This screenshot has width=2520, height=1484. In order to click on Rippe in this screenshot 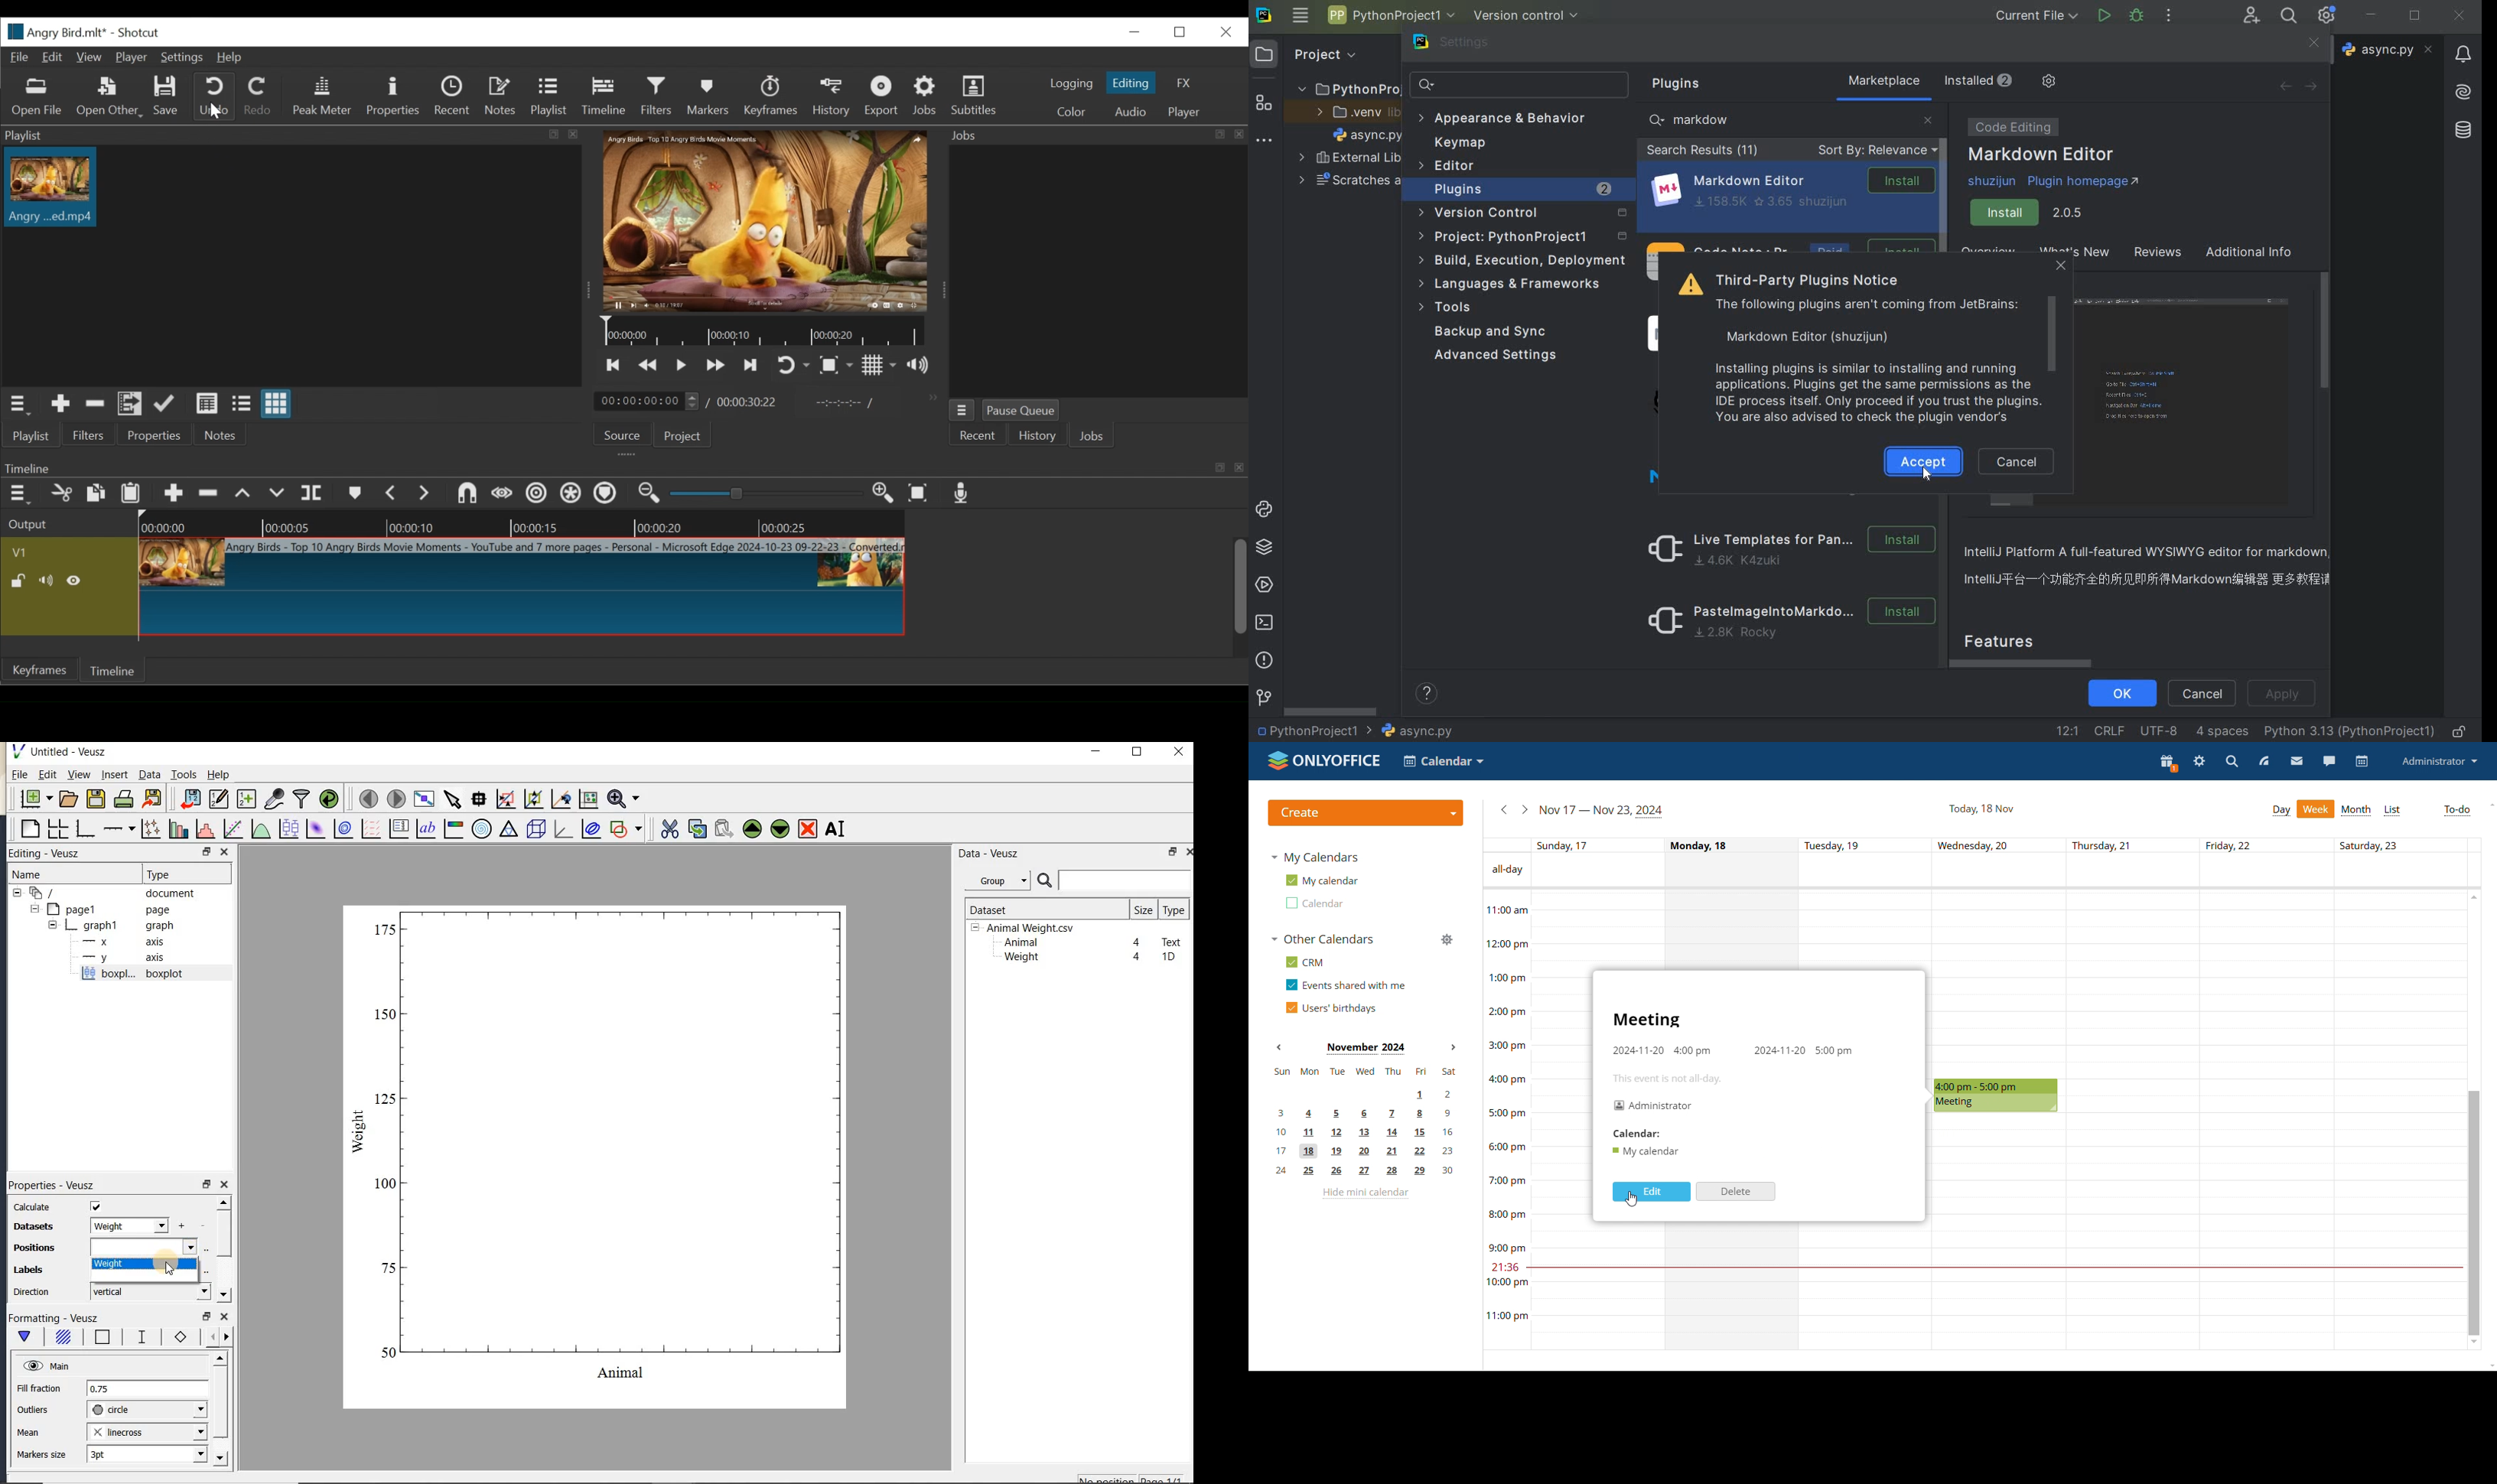, I will do `click(536, 495)`.